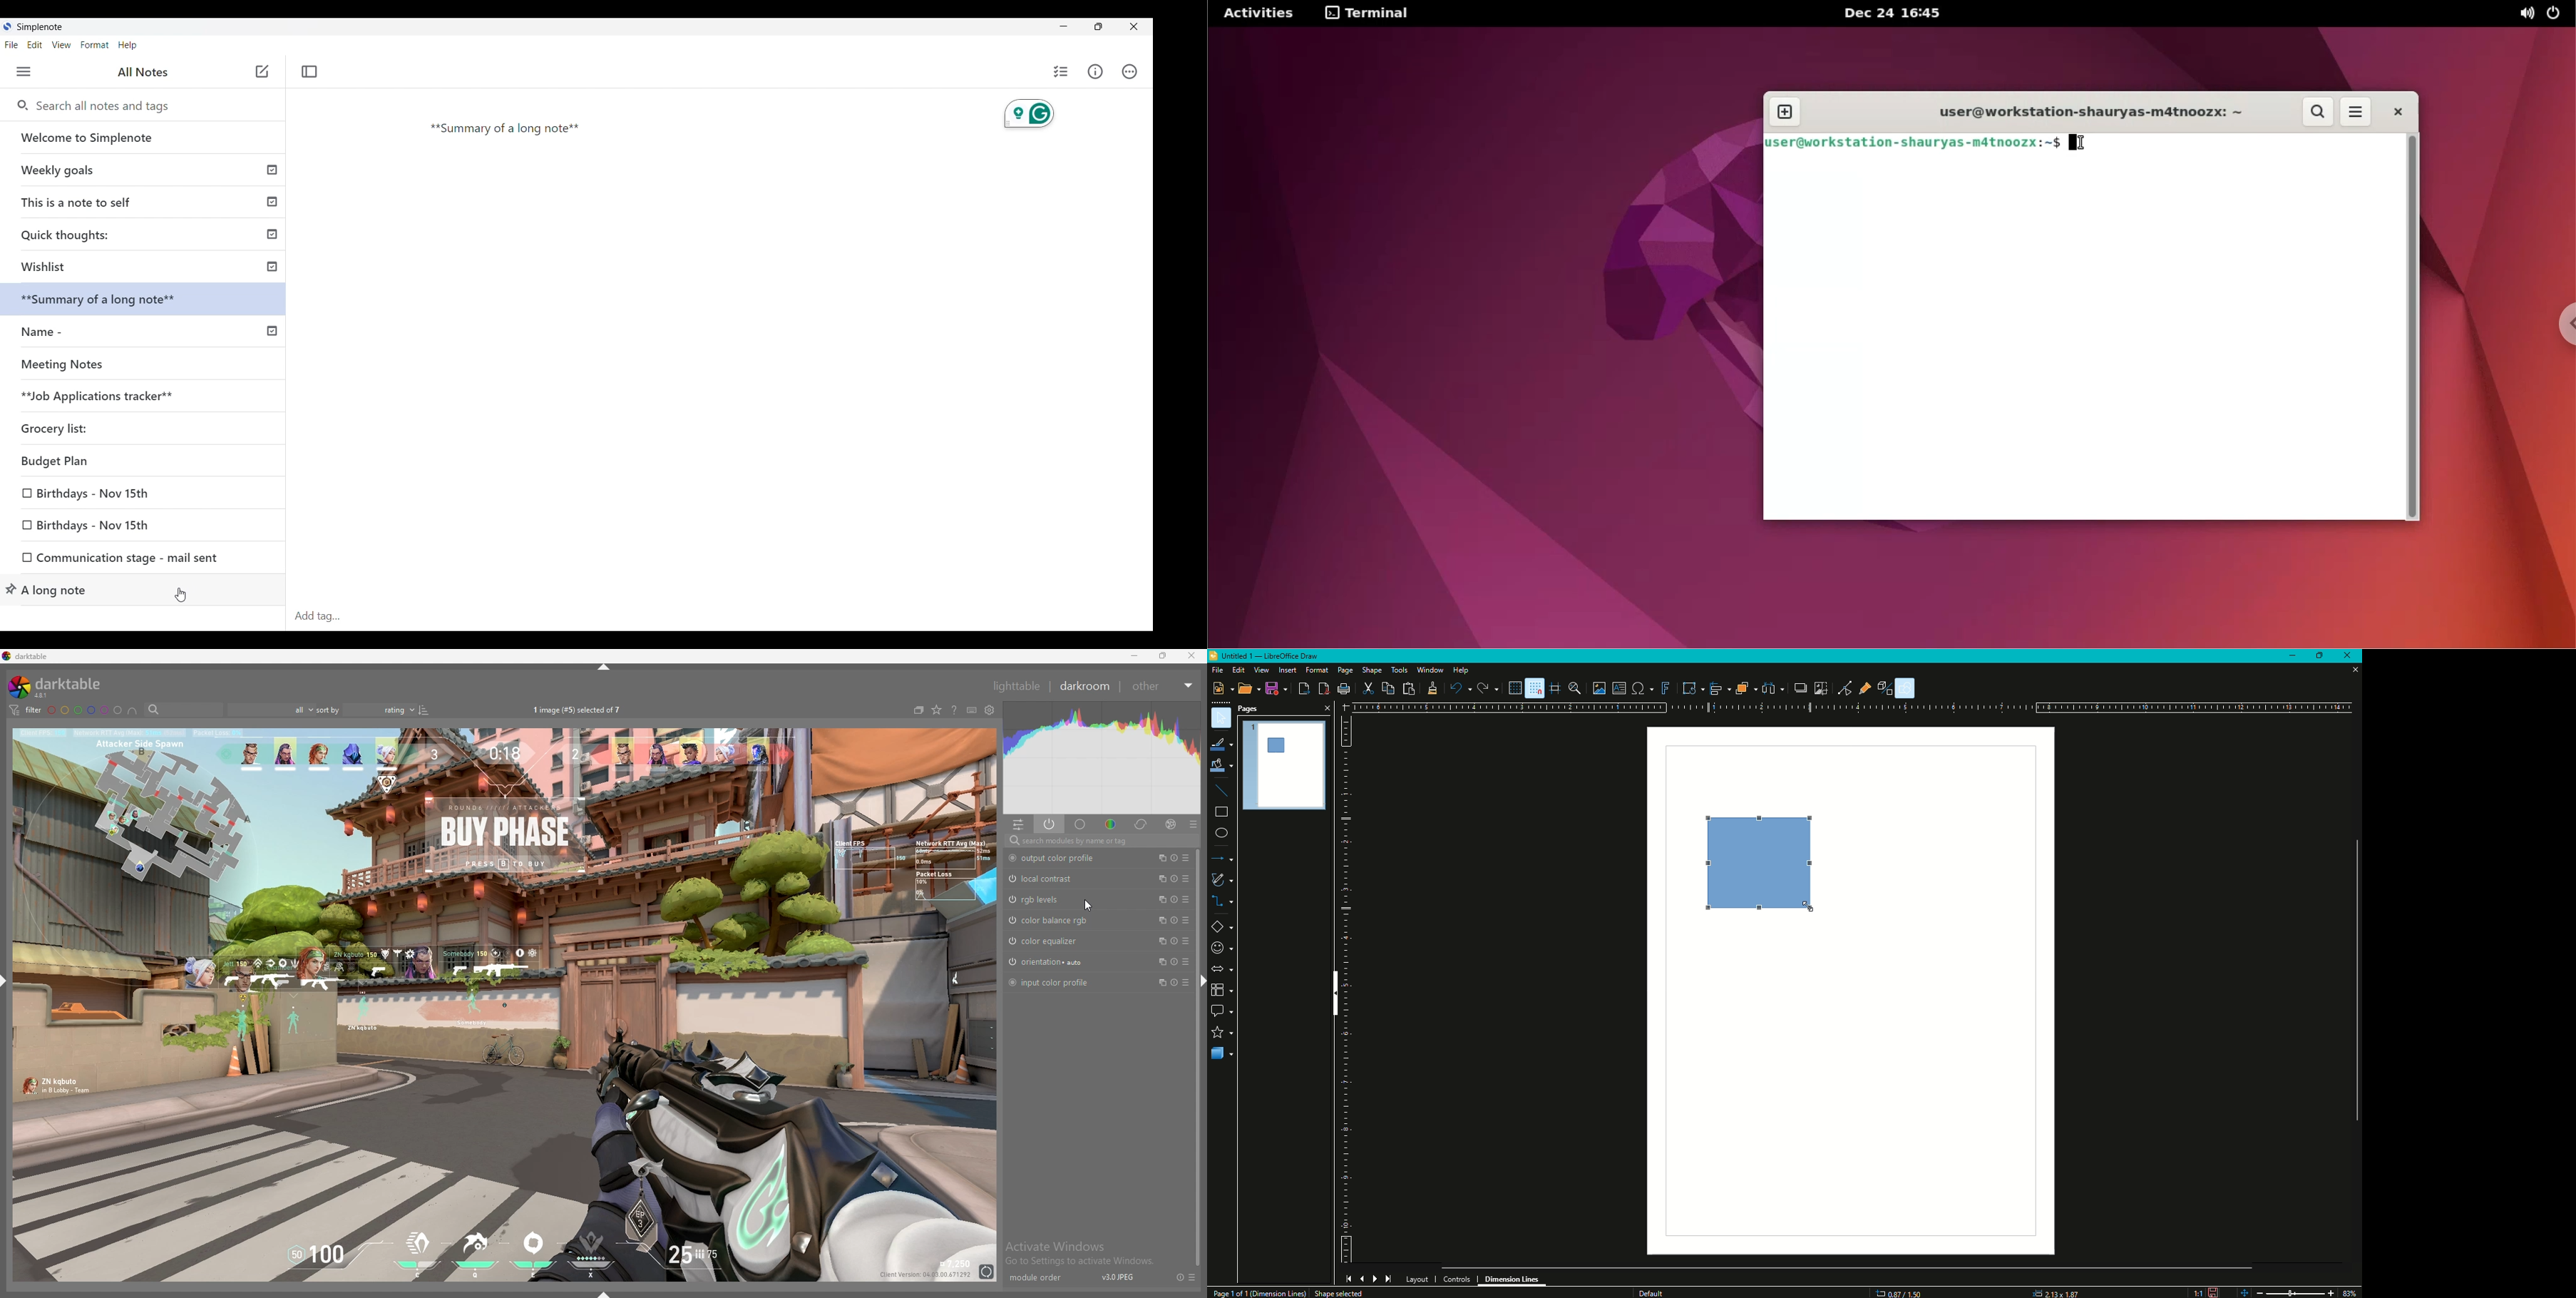  Describe the element at coordinates (919, 711) in the screenshot. I see `collapse grouped images` at that location.